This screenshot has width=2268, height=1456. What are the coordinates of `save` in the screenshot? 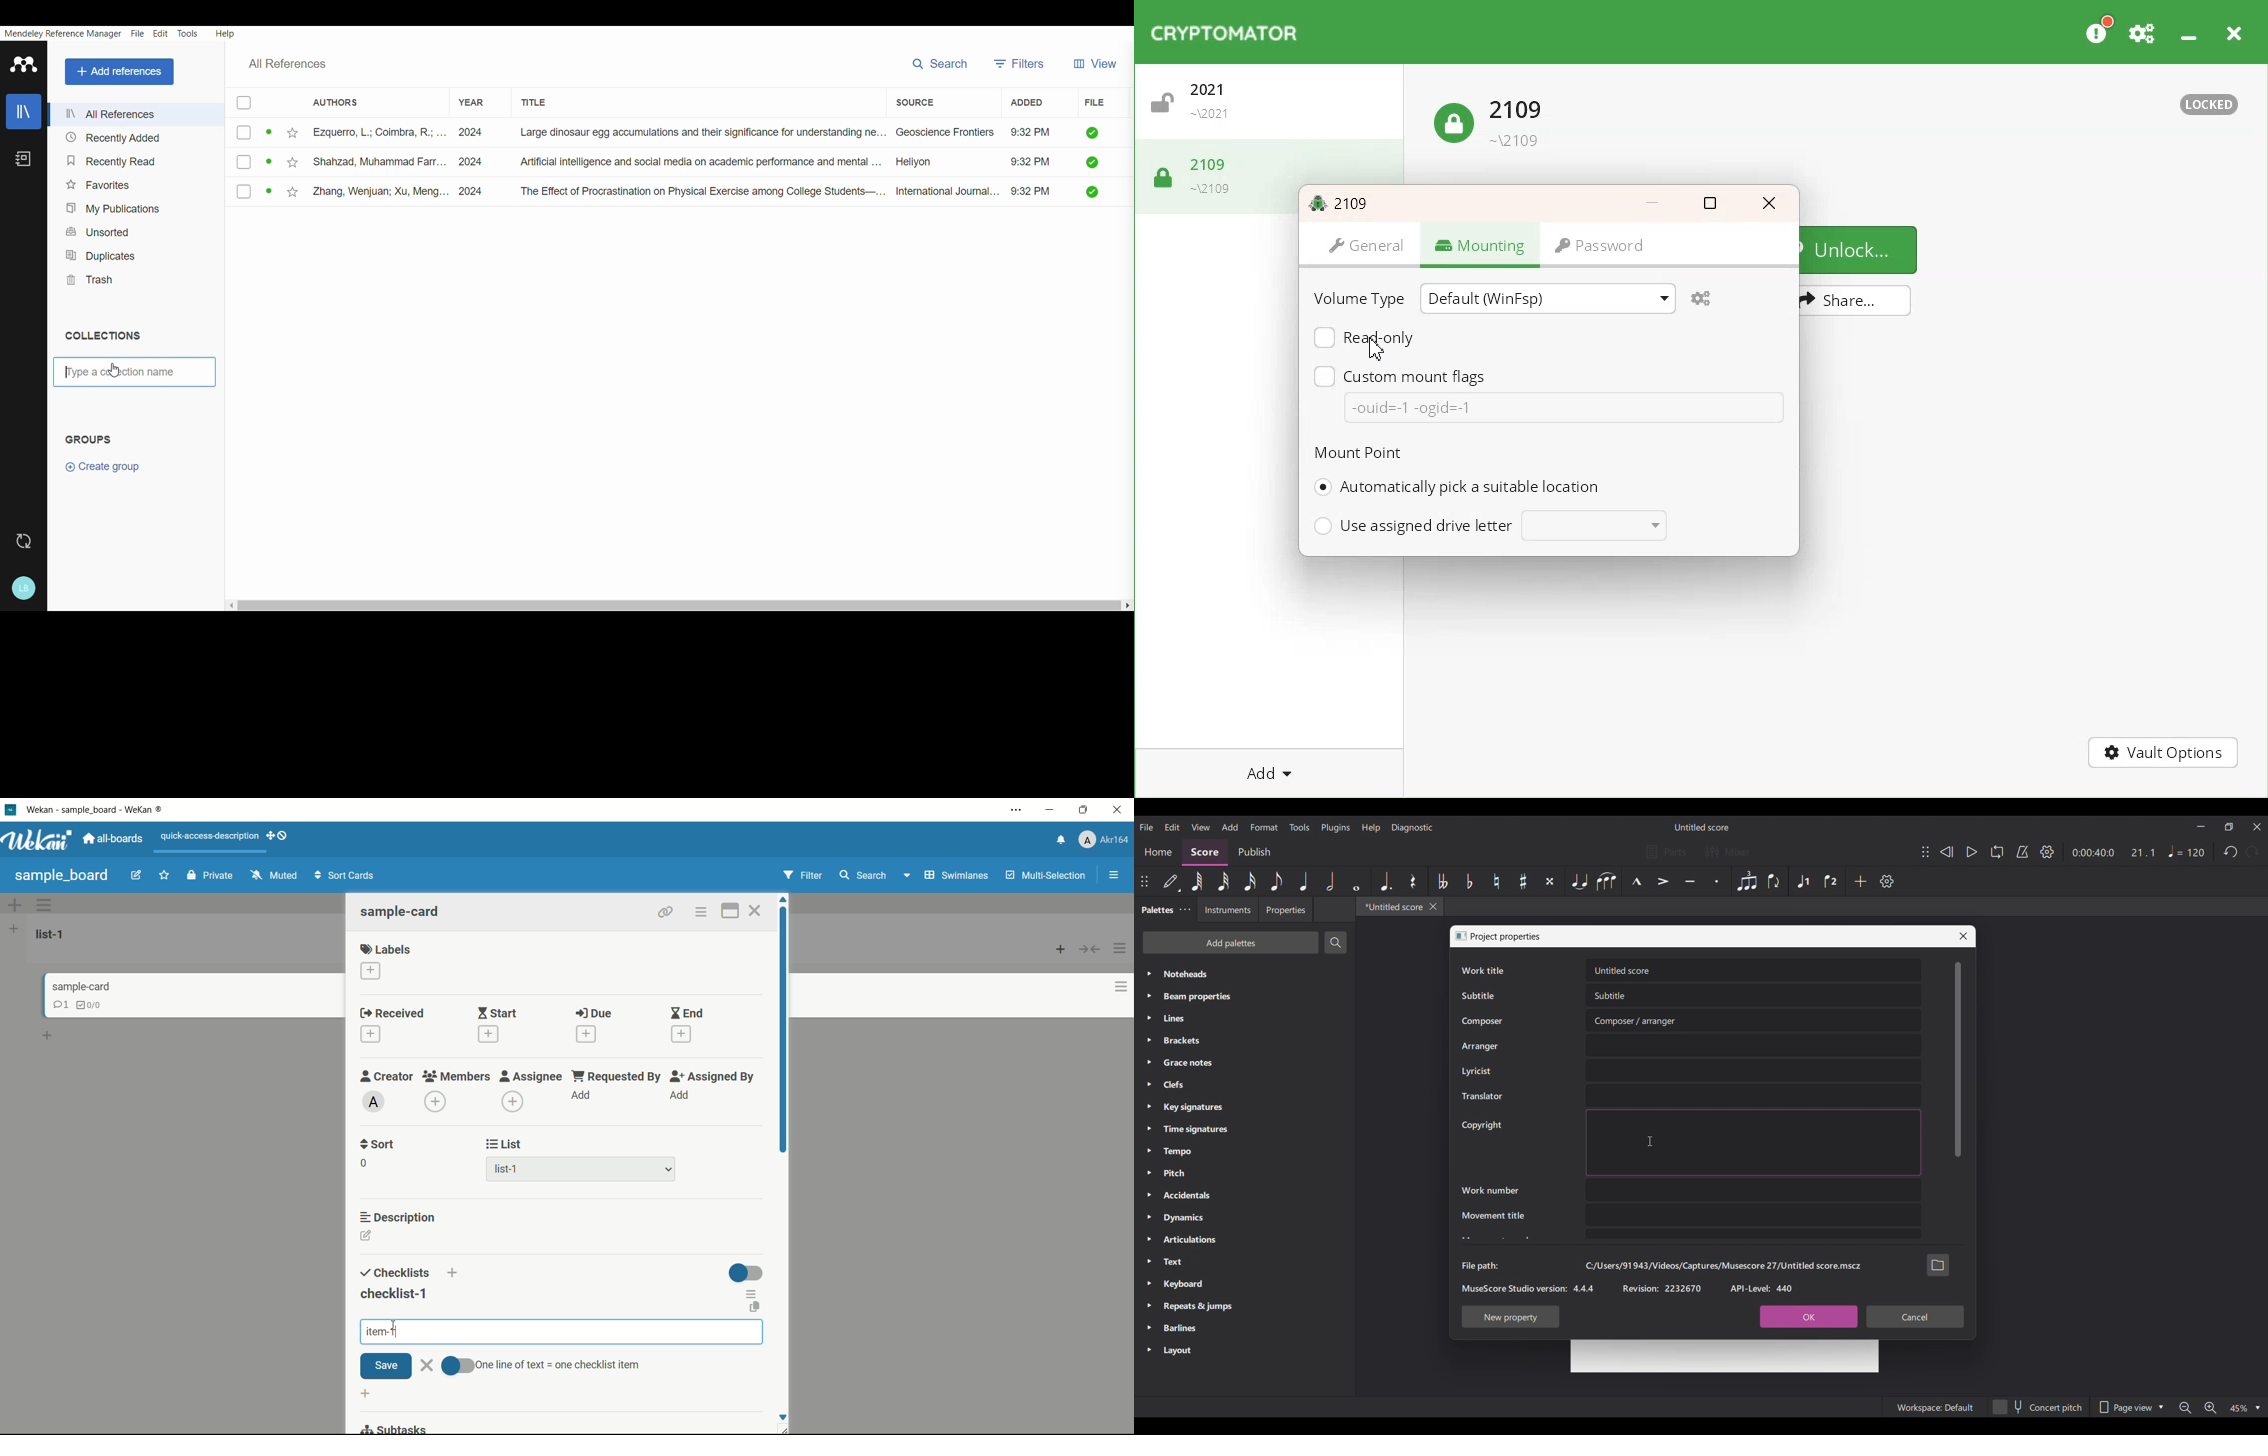 It's located at (387, 1367).